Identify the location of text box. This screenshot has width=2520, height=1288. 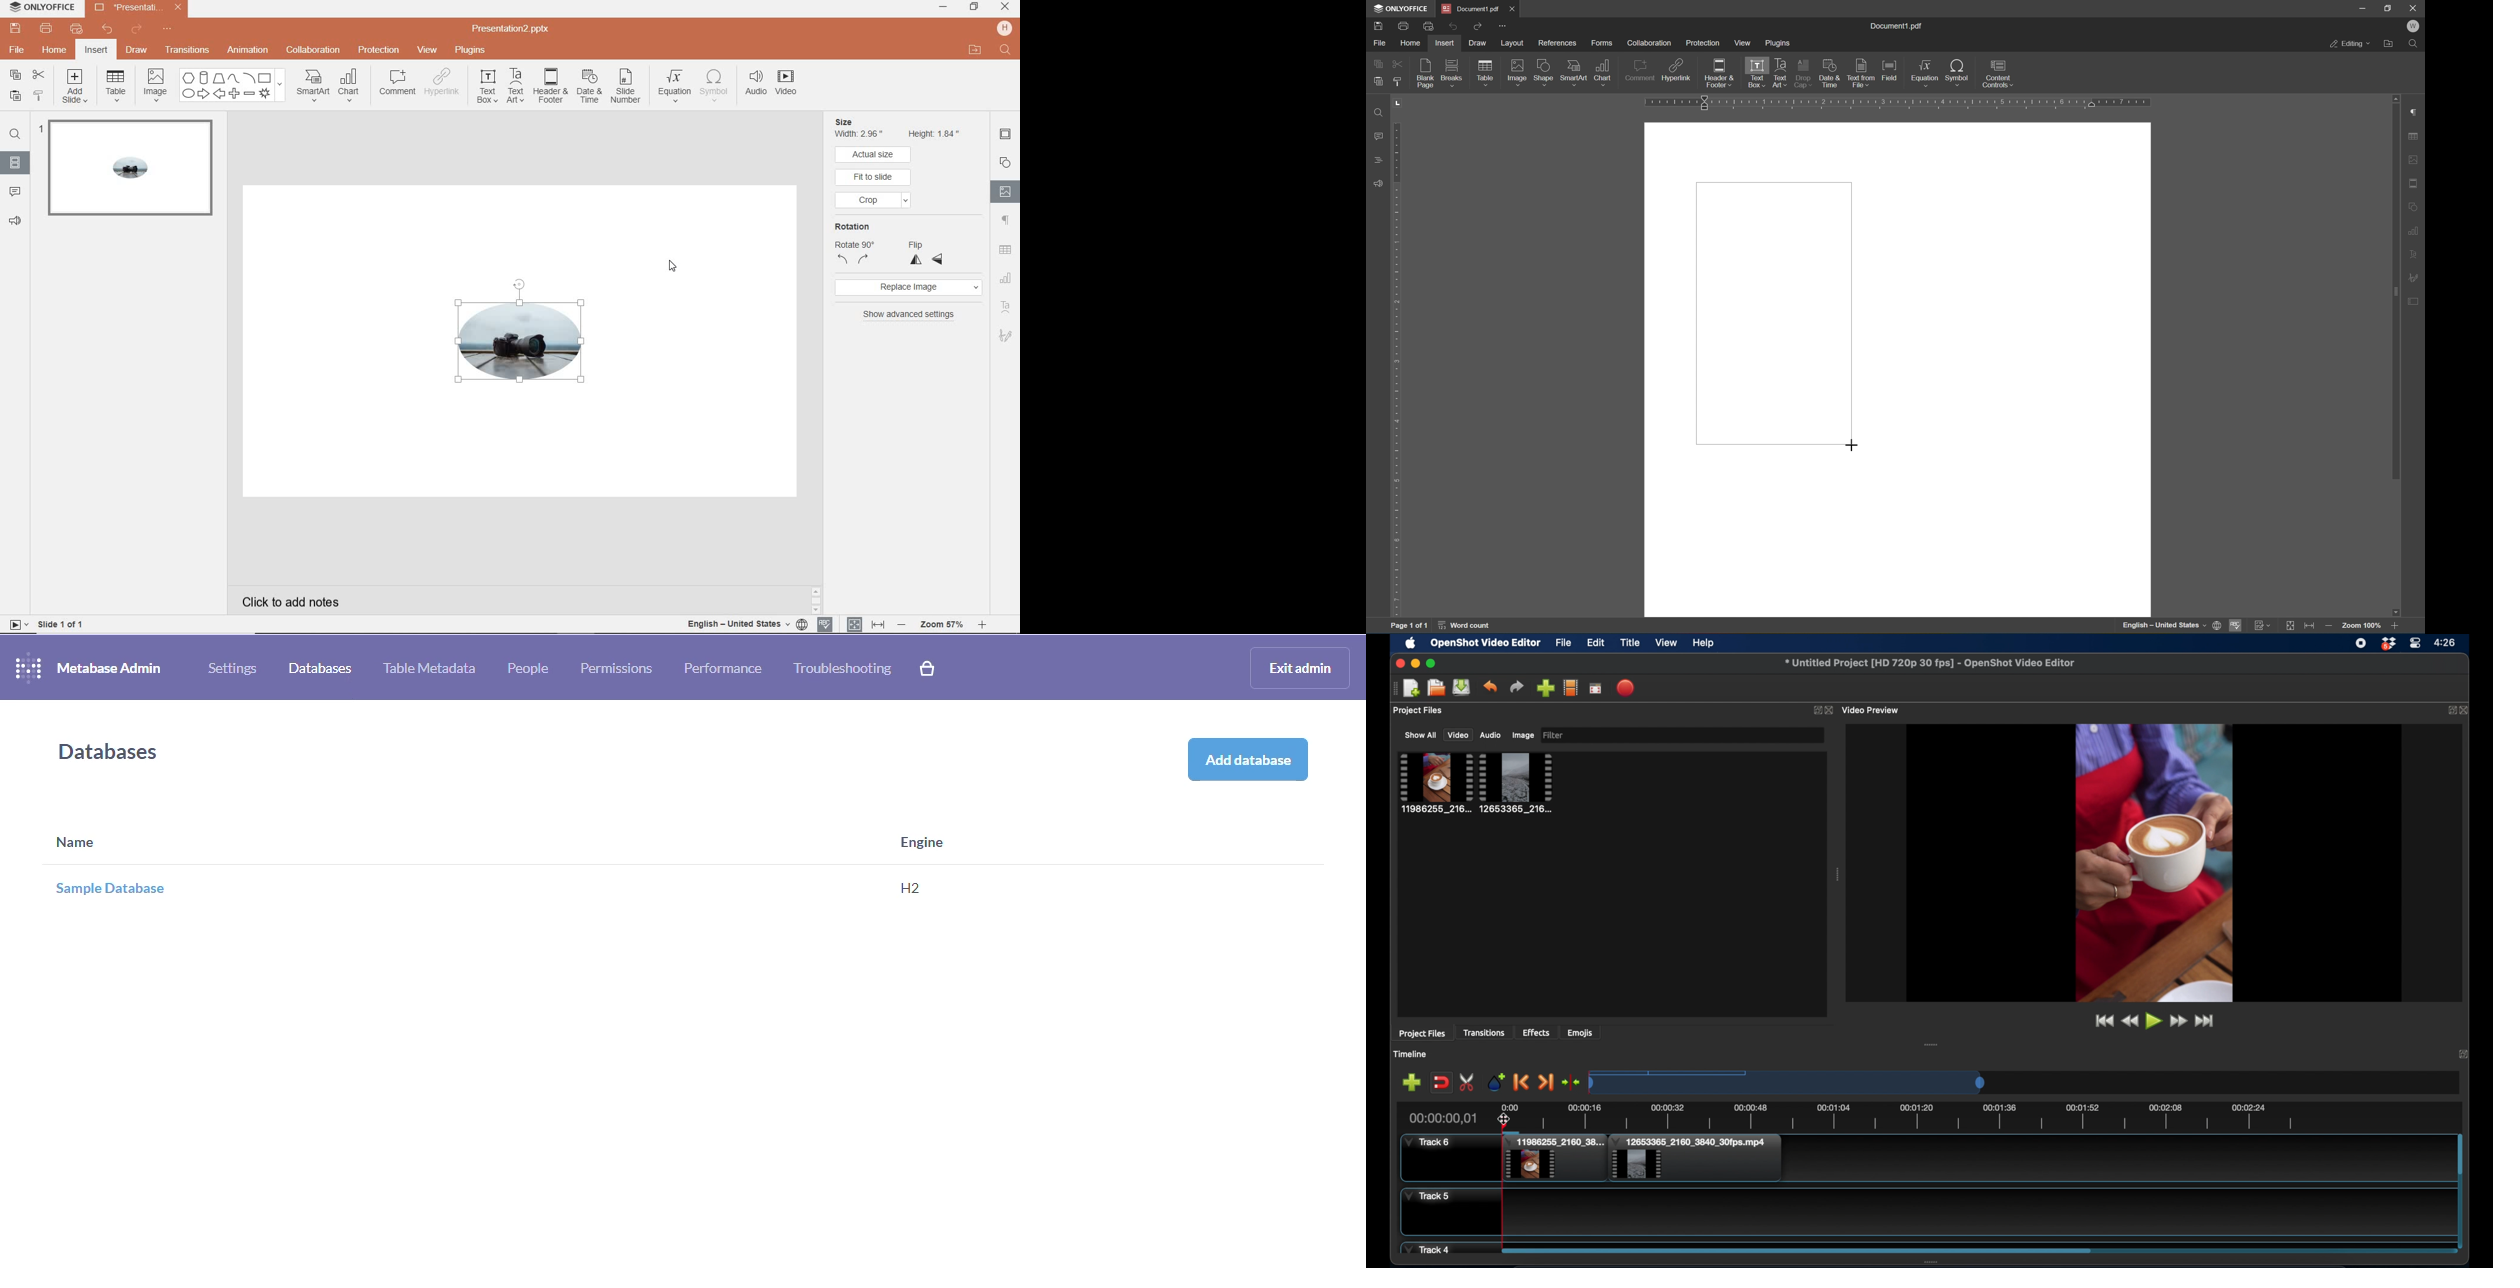
(487, 88).